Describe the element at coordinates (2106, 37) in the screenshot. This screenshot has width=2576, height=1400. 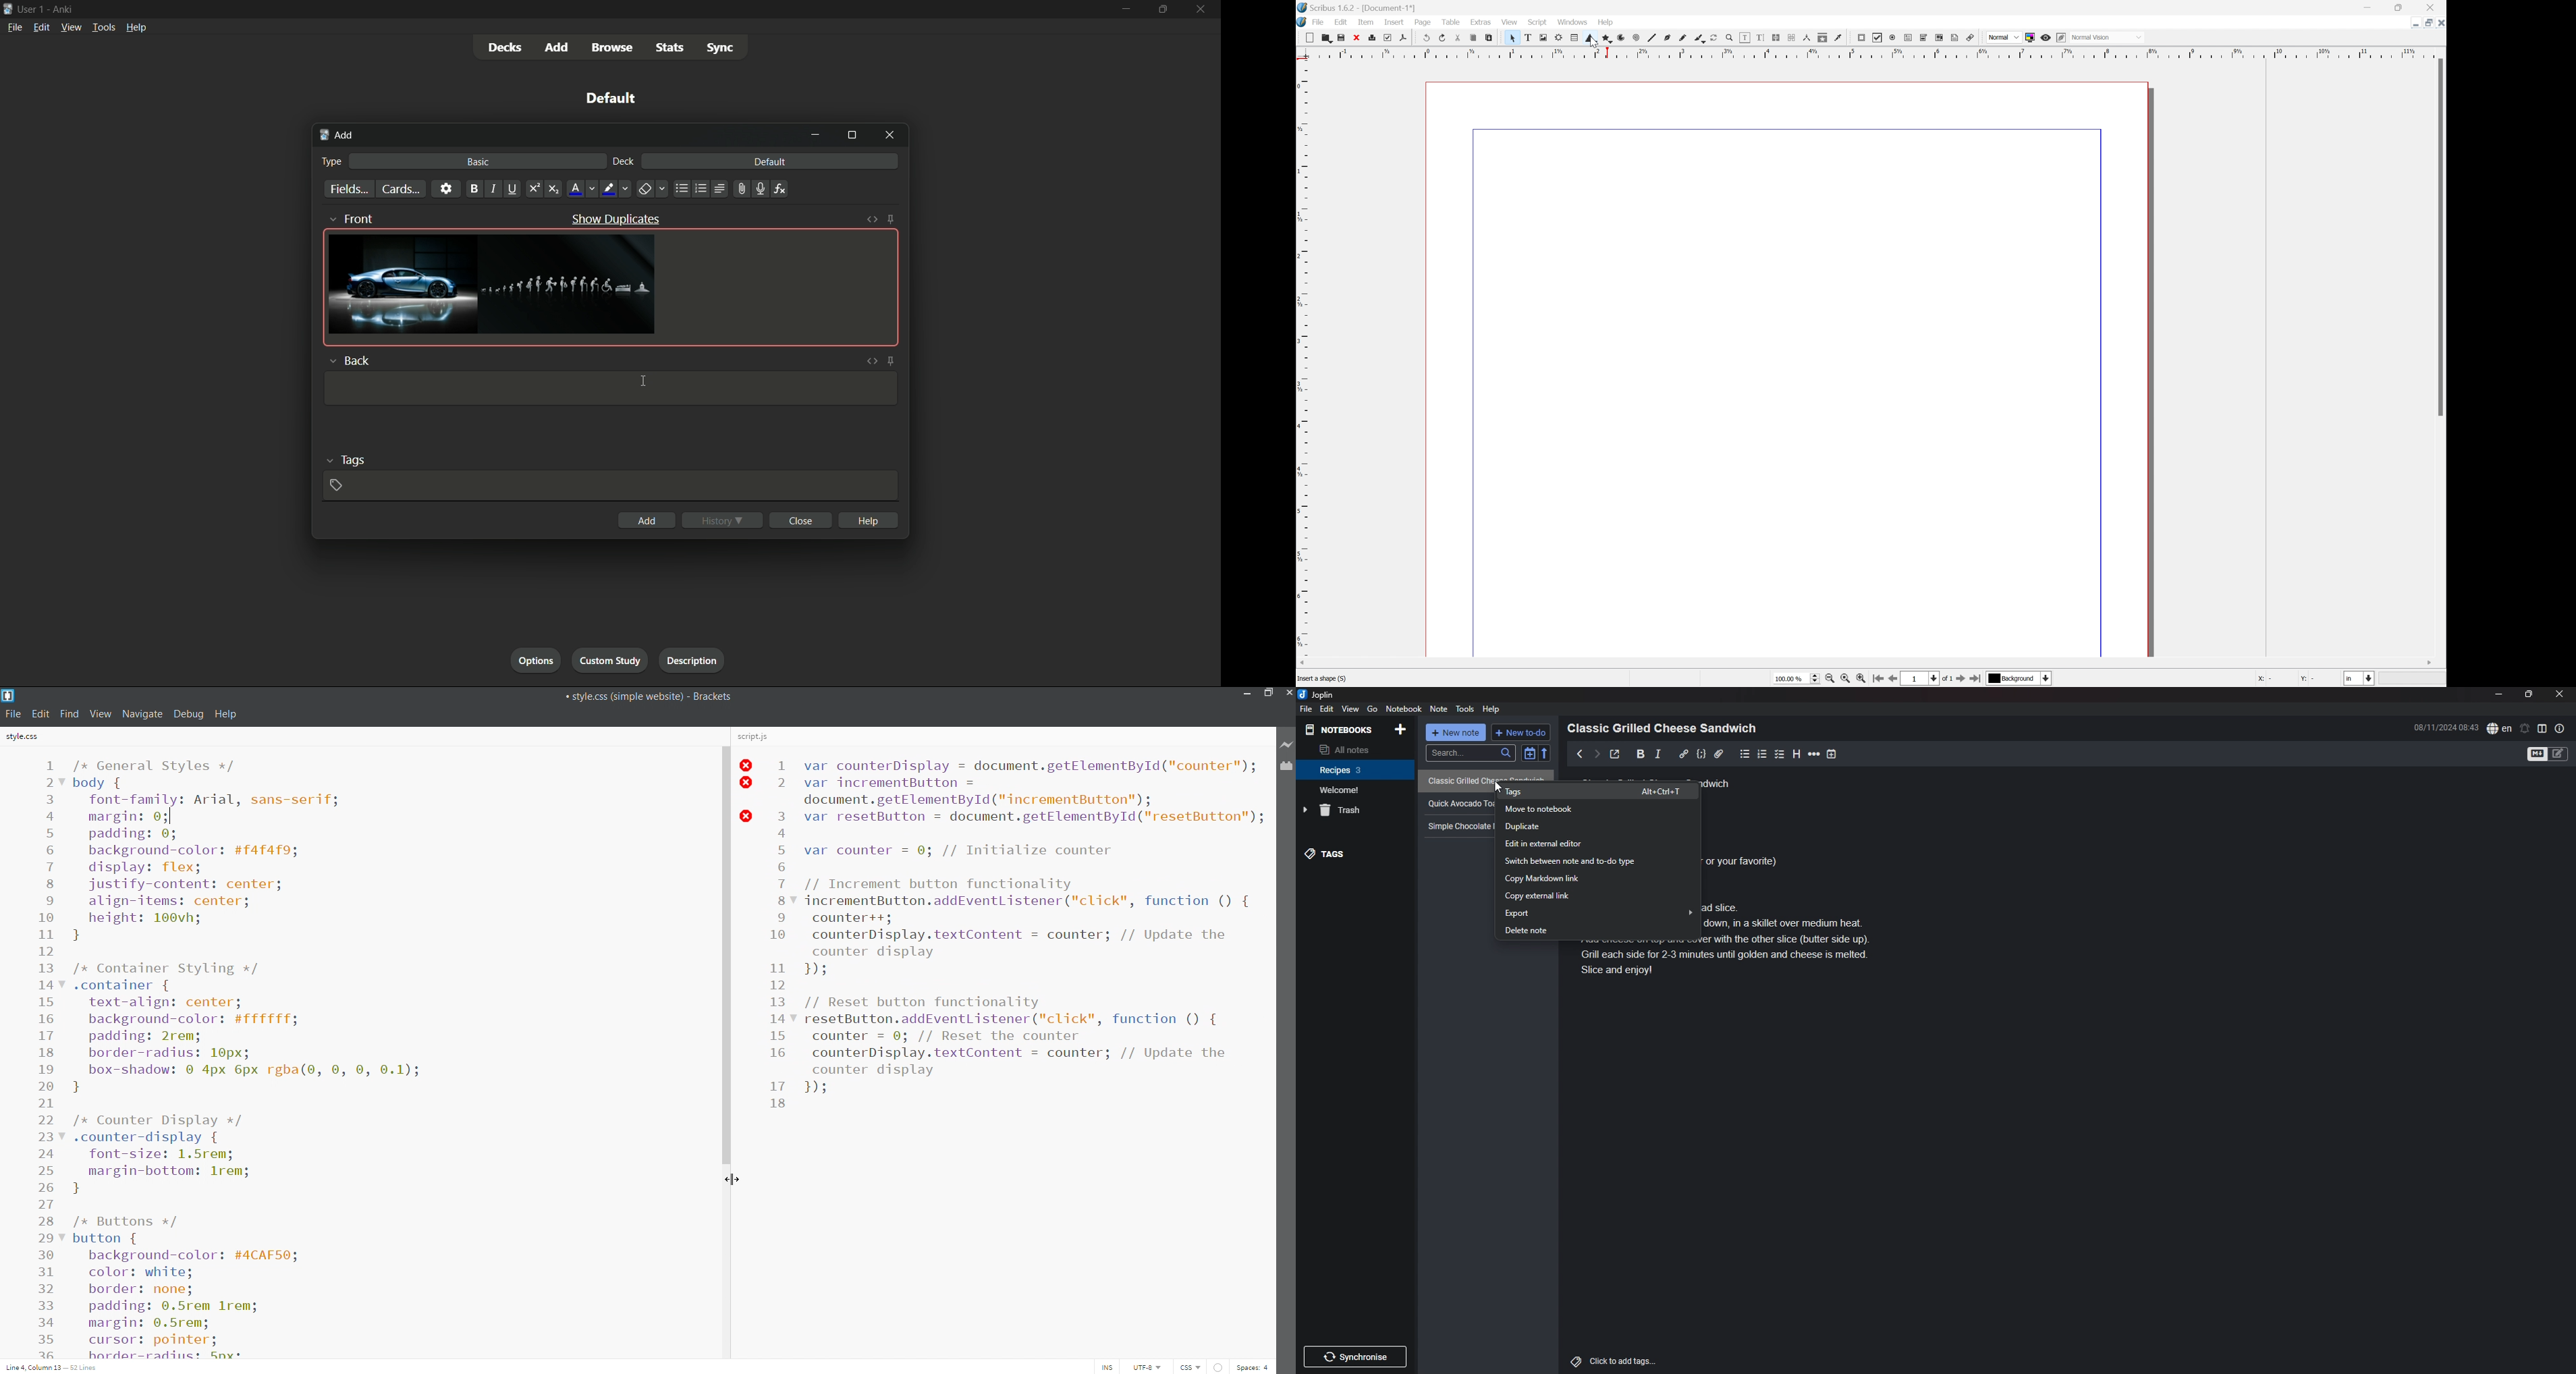
I see `Normal Vision` at that location.